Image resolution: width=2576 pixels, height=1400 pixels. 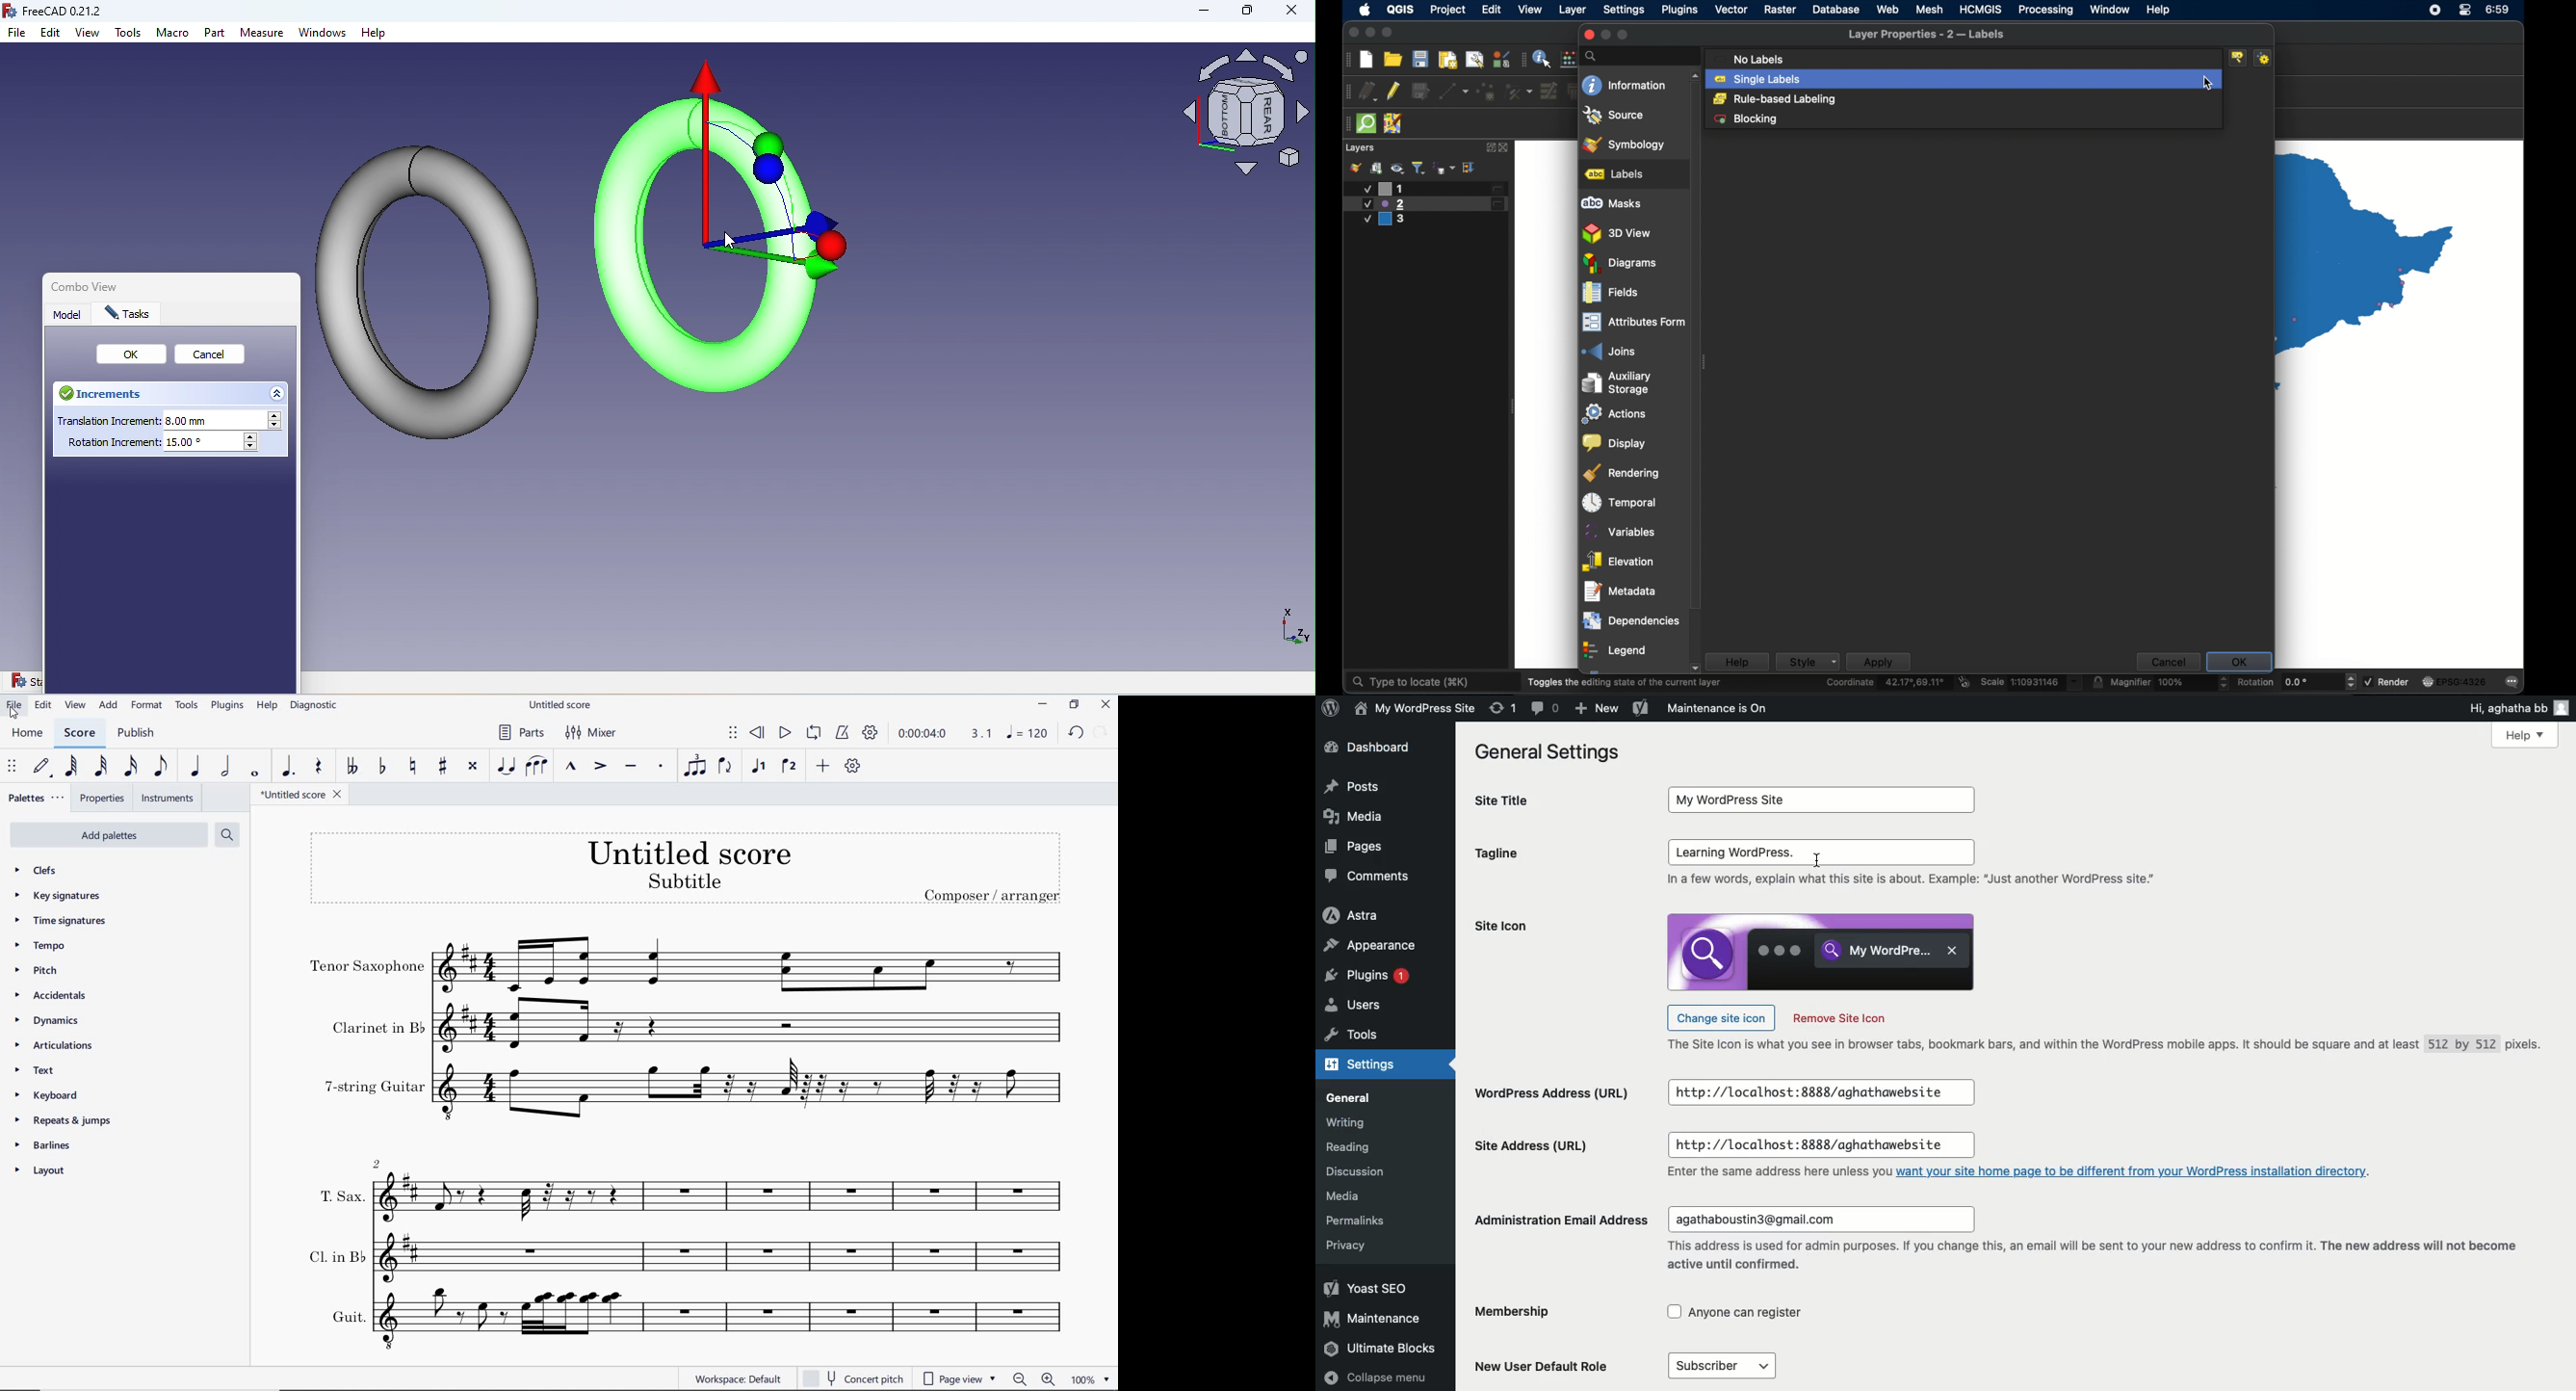 I want to click on Model, so click(x=69, y=314).